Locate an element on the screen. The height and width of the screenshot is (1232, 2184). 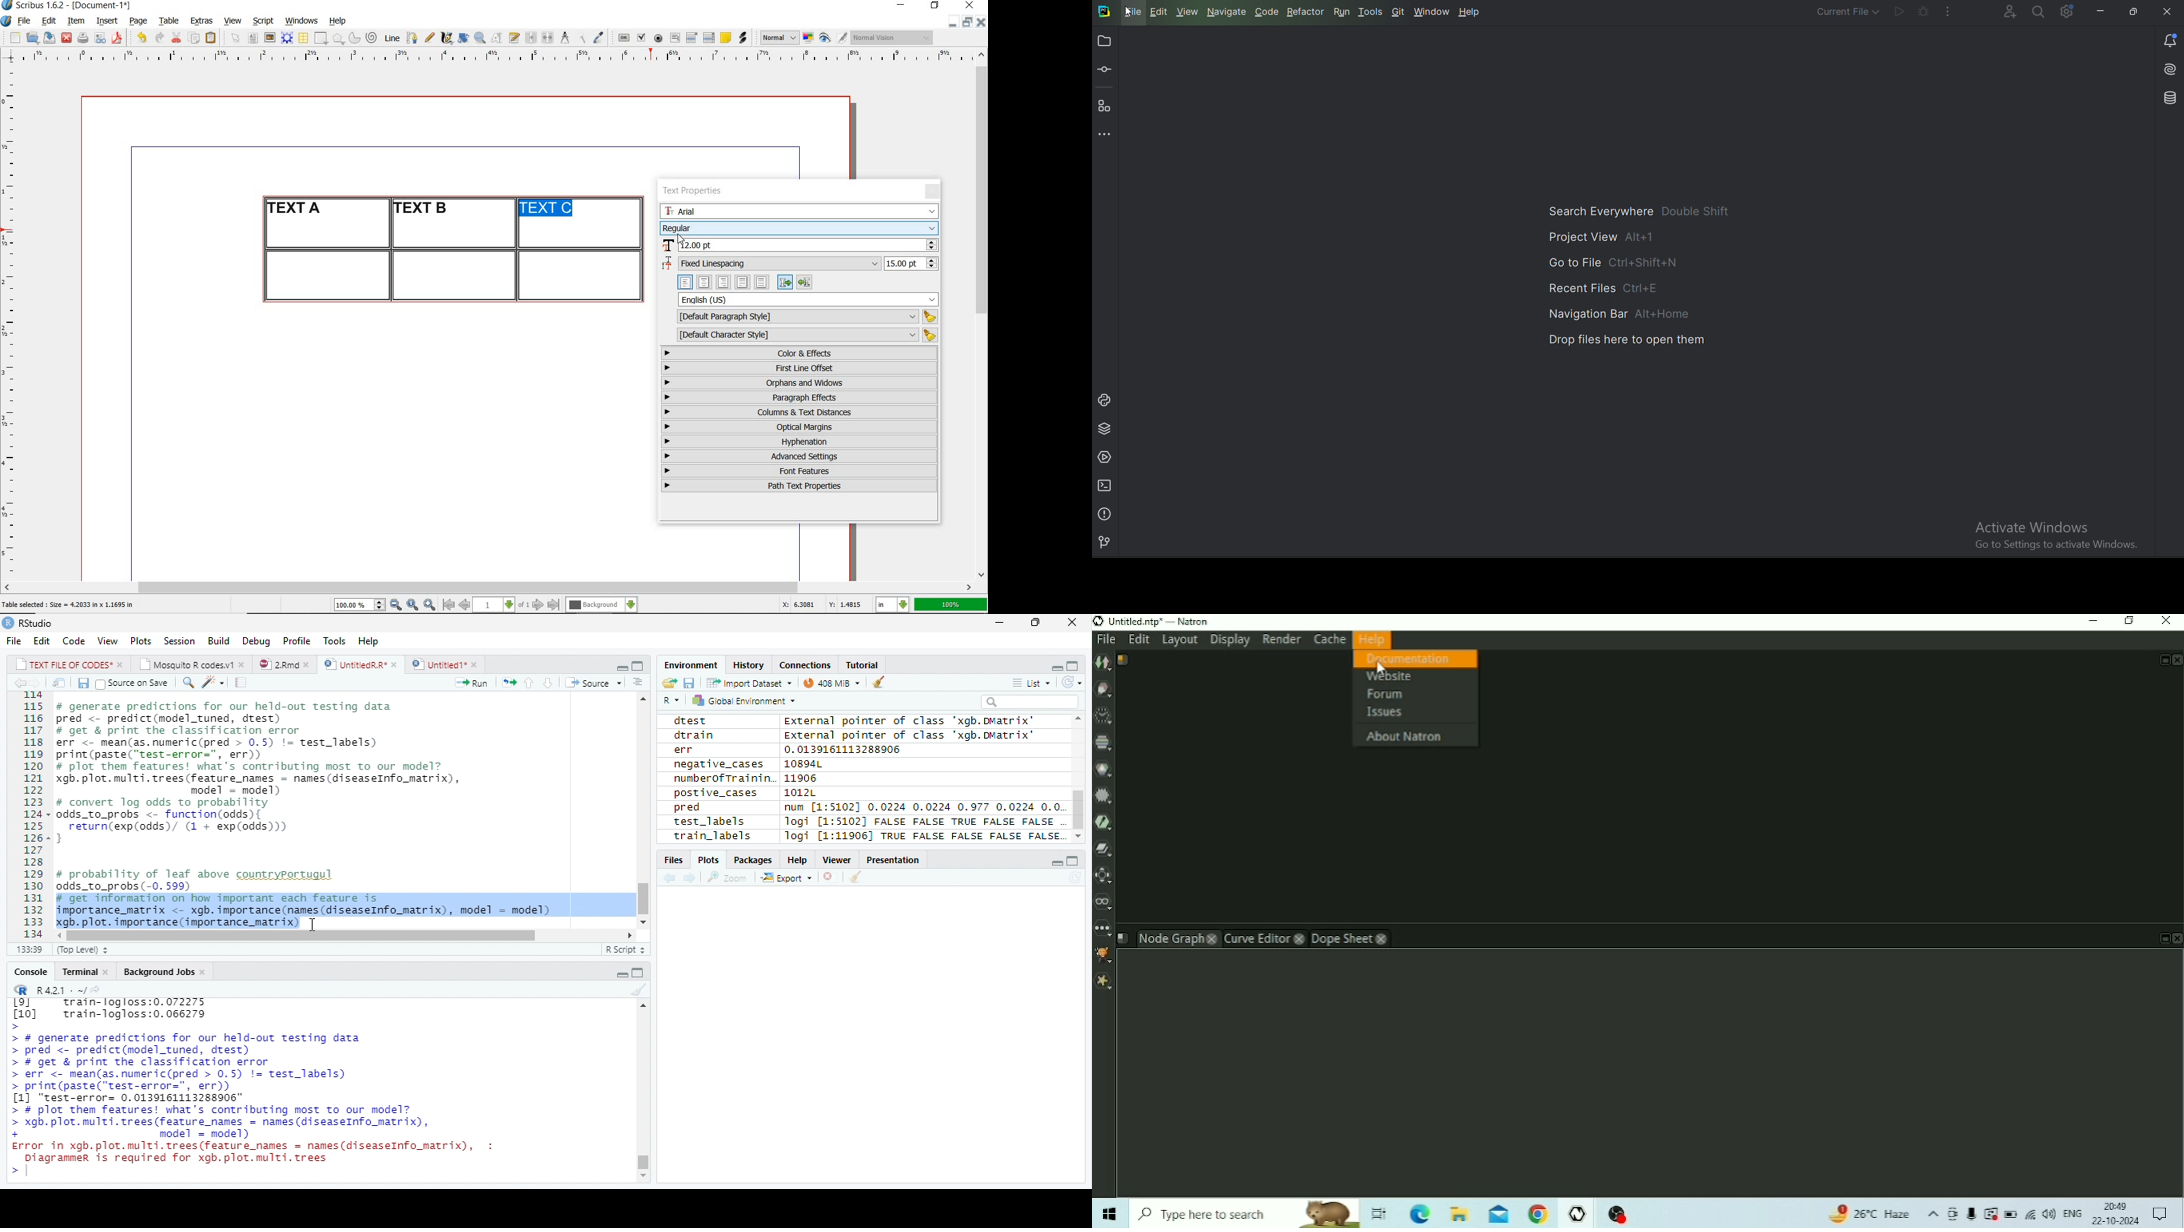
Row Number is located at coordinates (28, 816).